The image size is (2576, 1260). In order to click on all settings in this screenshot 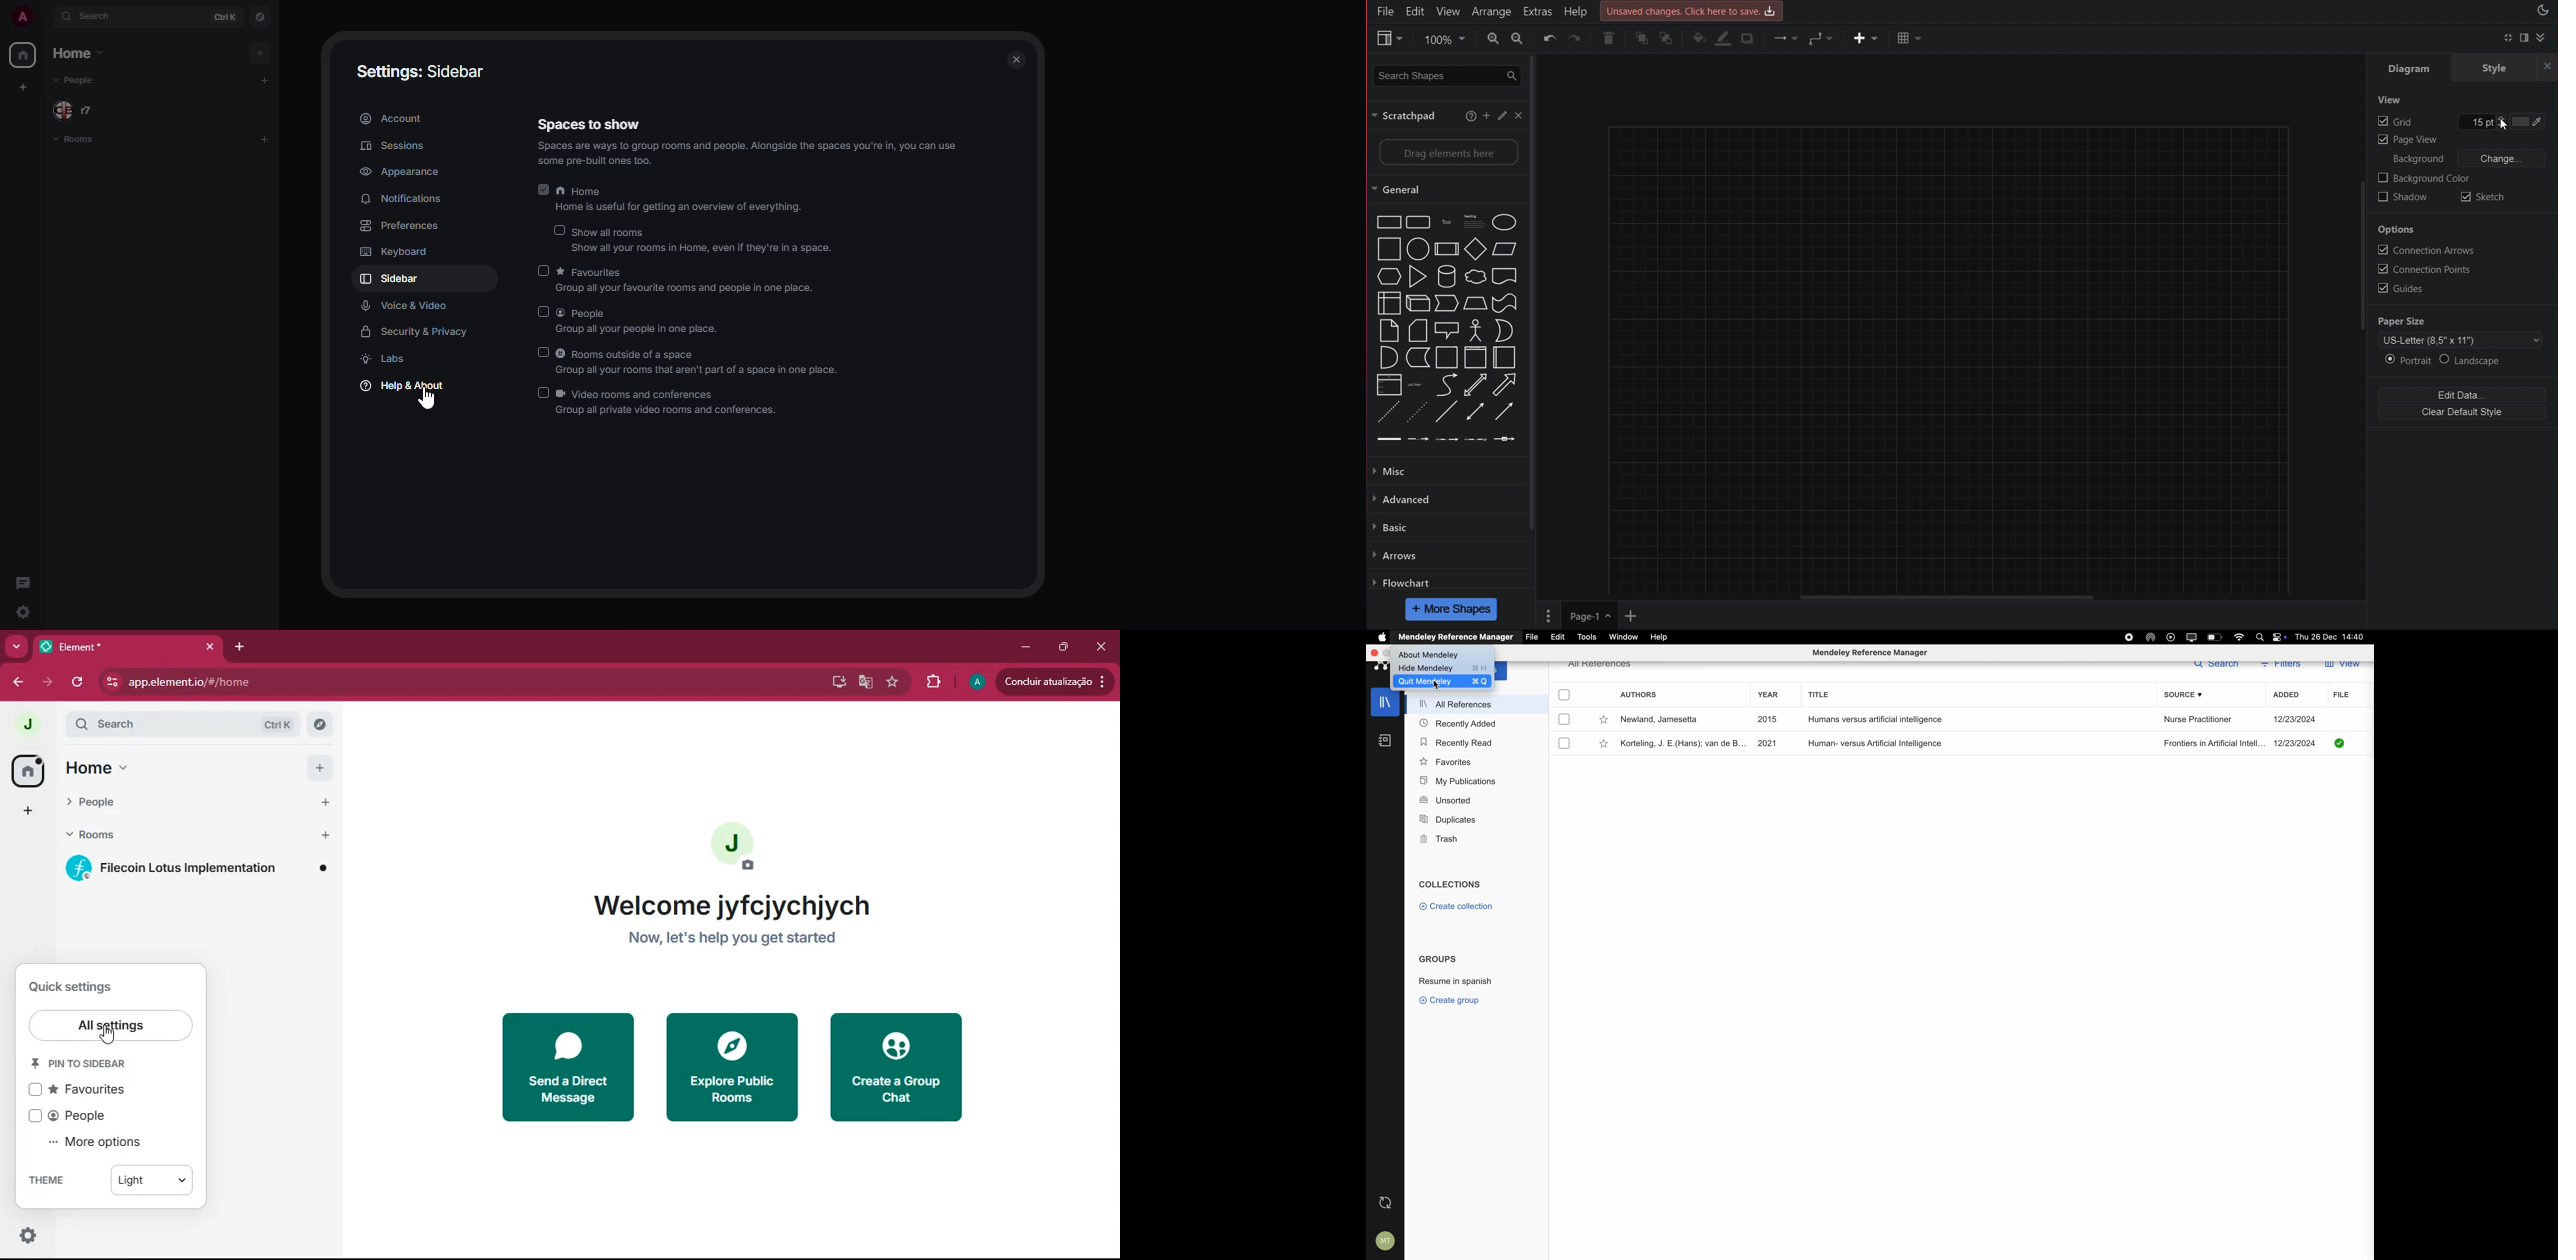, I will do `click(112, 1026)`.